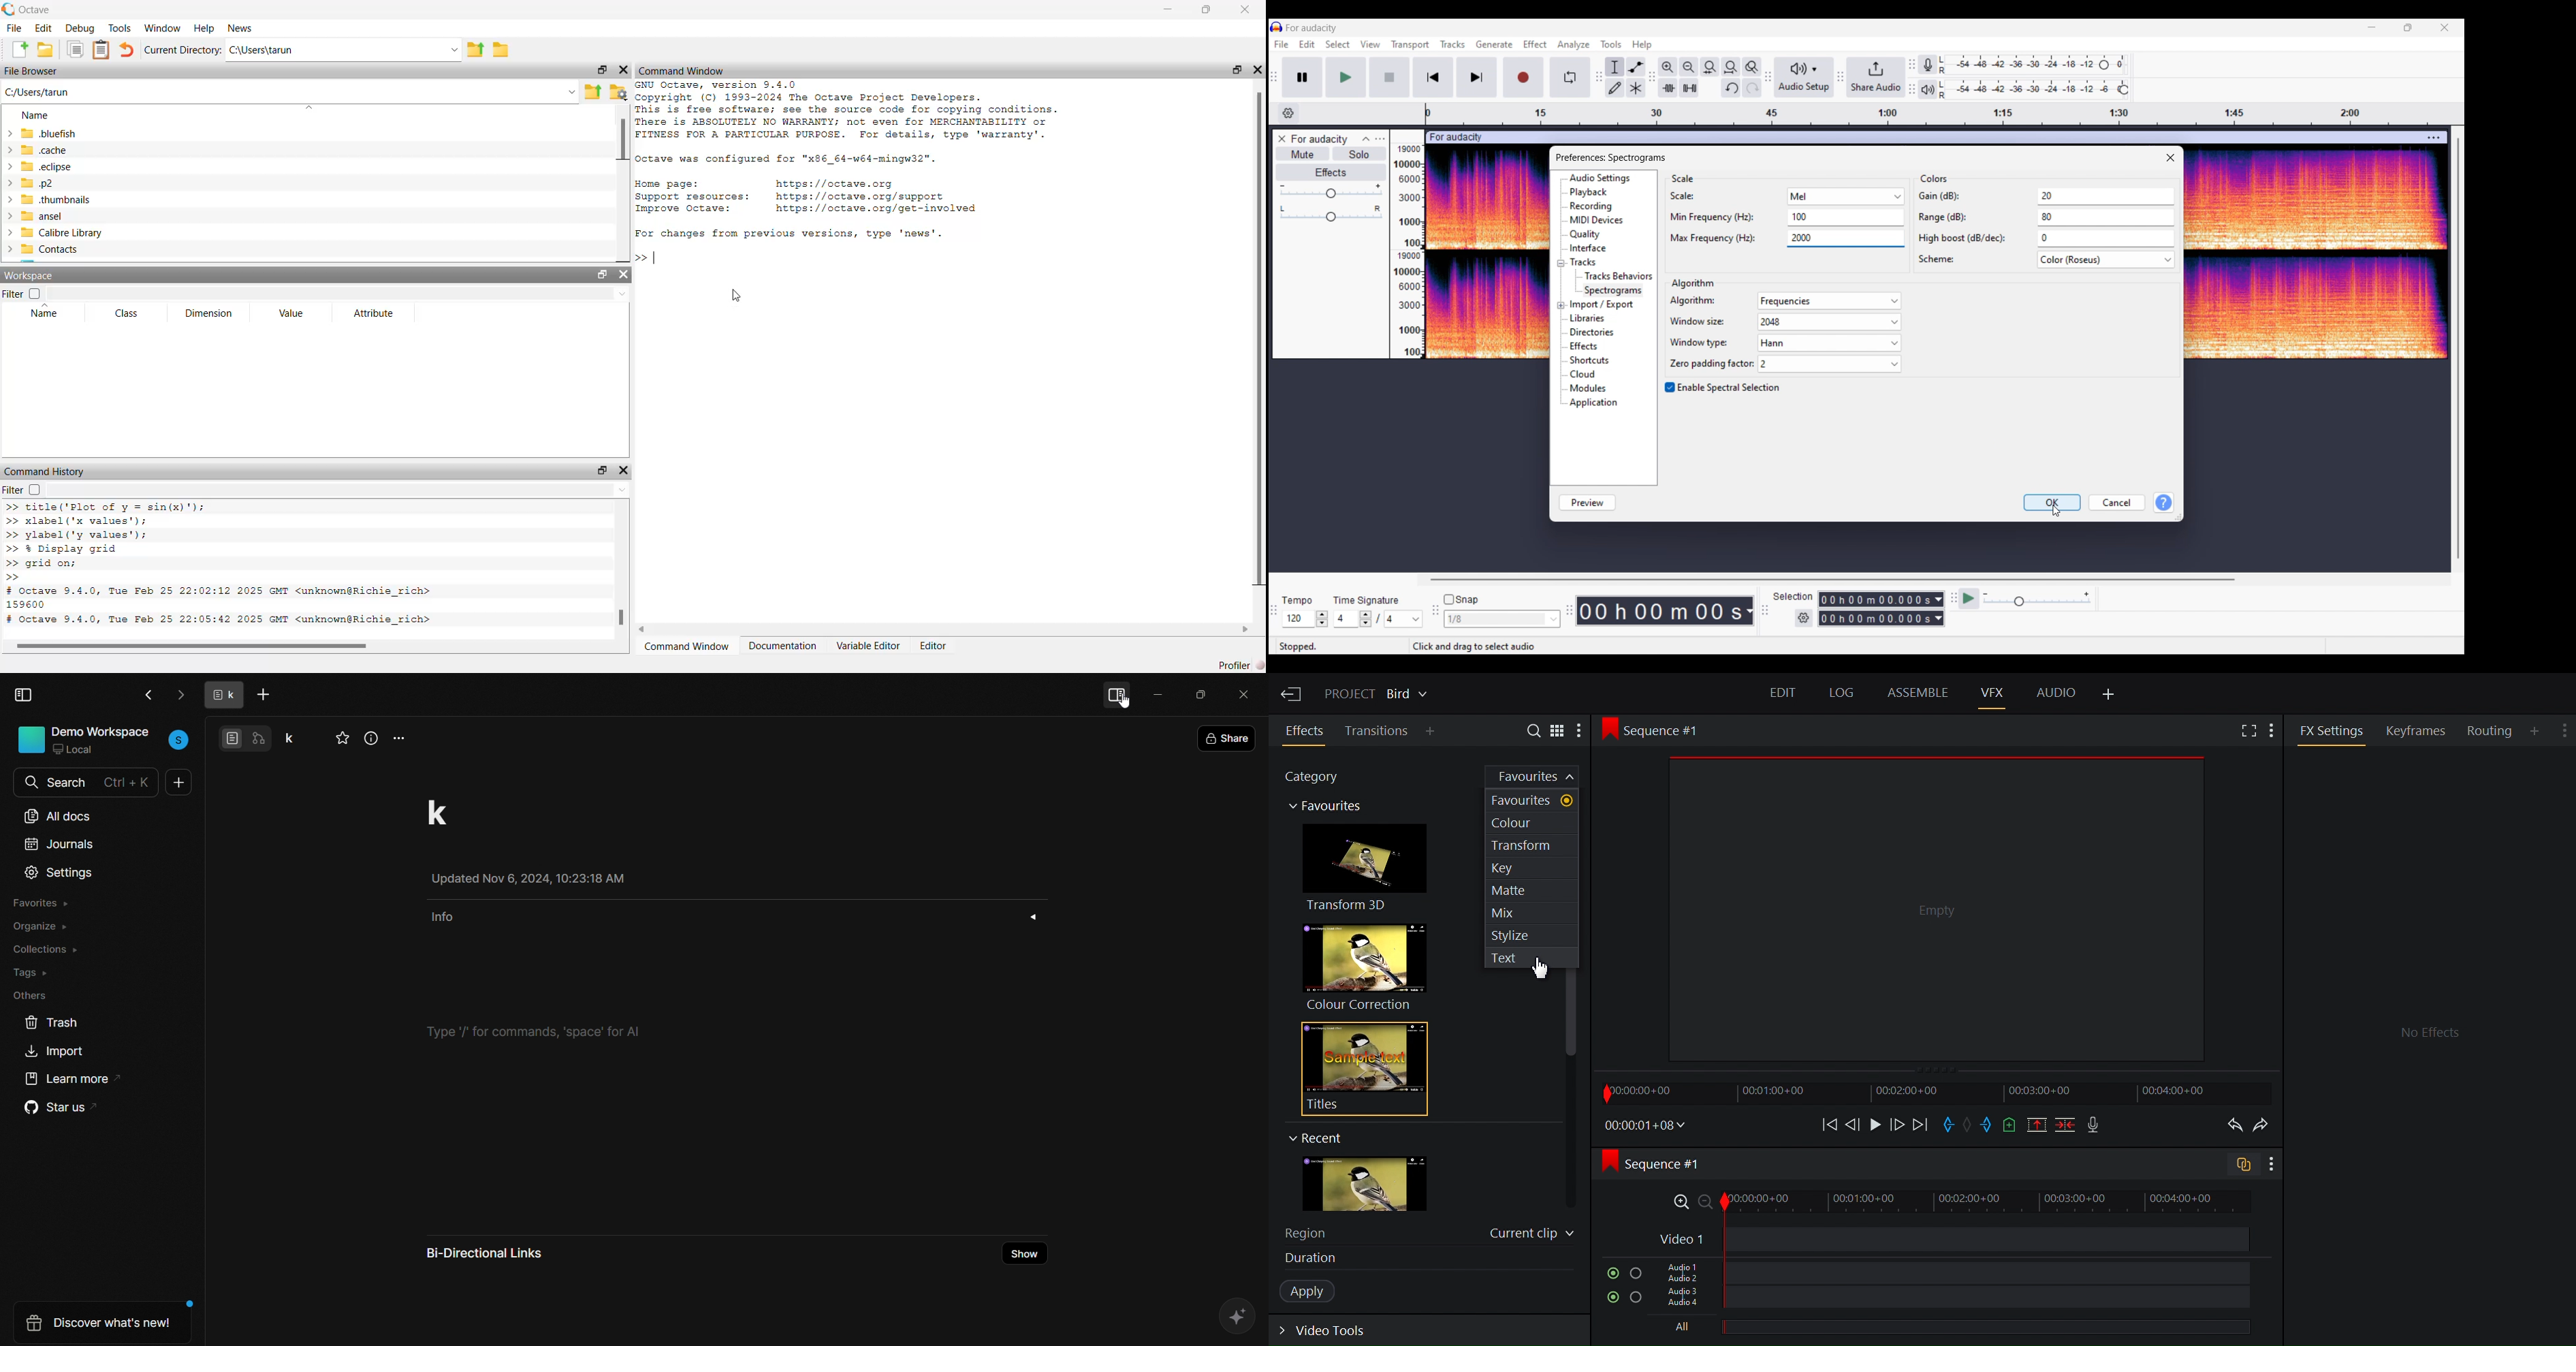 The height and width of the screenshot is (1372, 2576). I want to click on Sequence, so click(1666, 1163).